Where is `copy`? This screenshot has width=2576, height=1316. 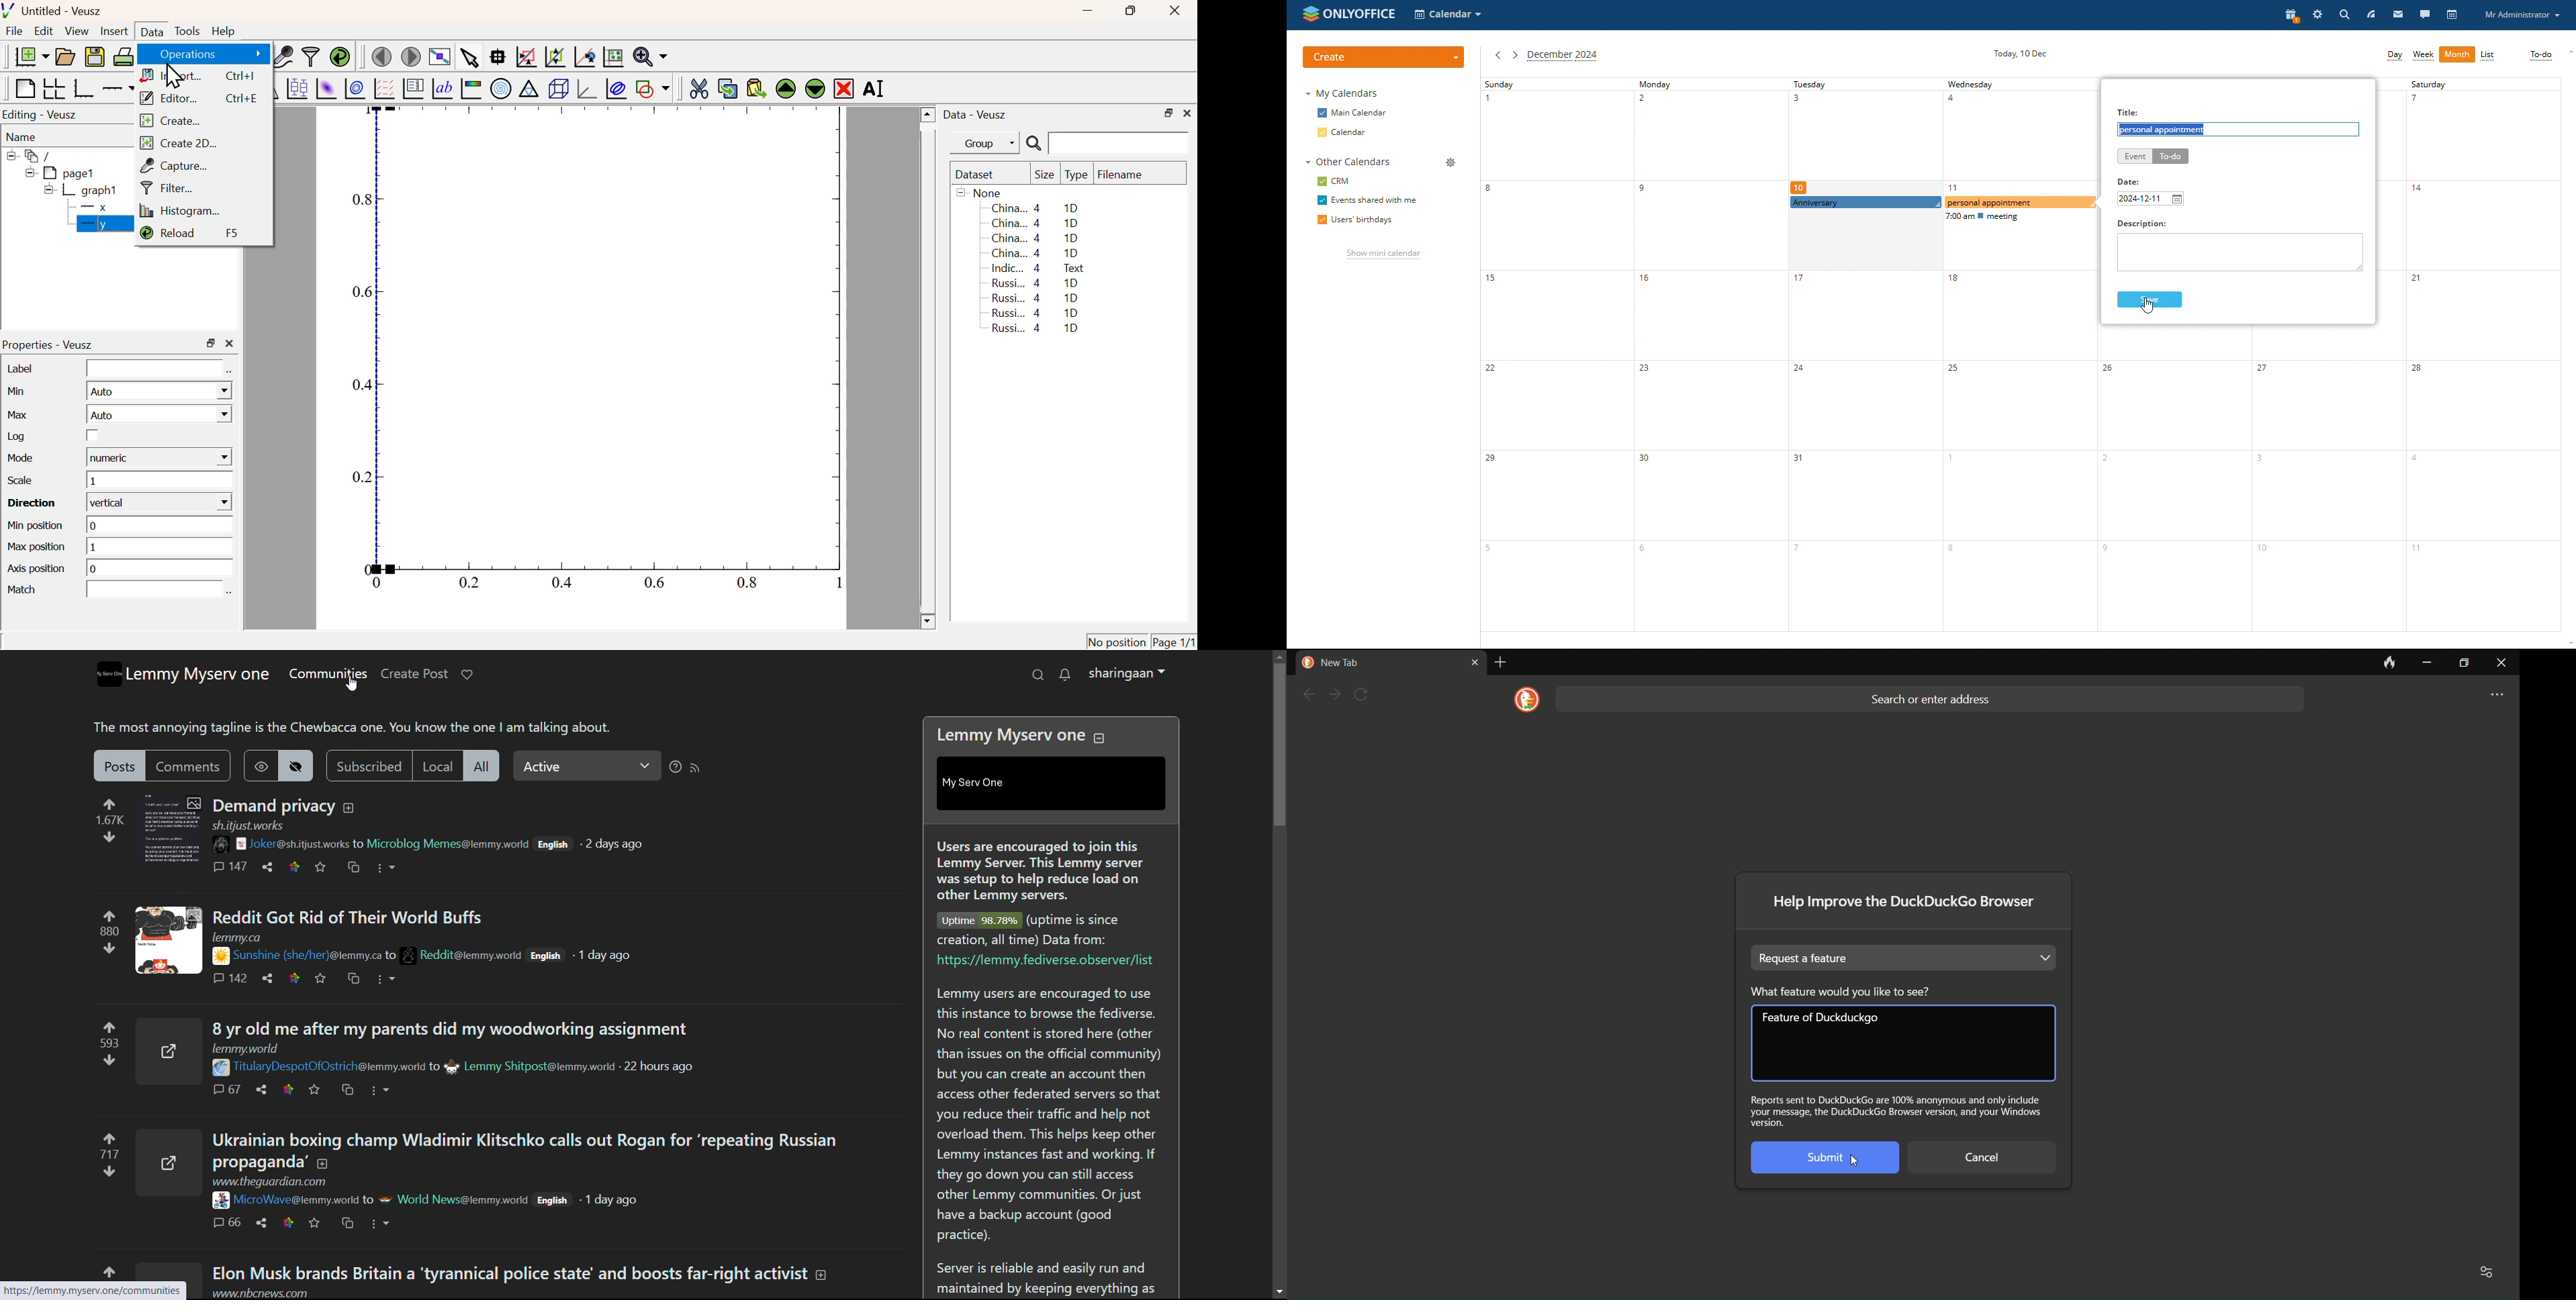 copy is located at coordinates (348, 1089).